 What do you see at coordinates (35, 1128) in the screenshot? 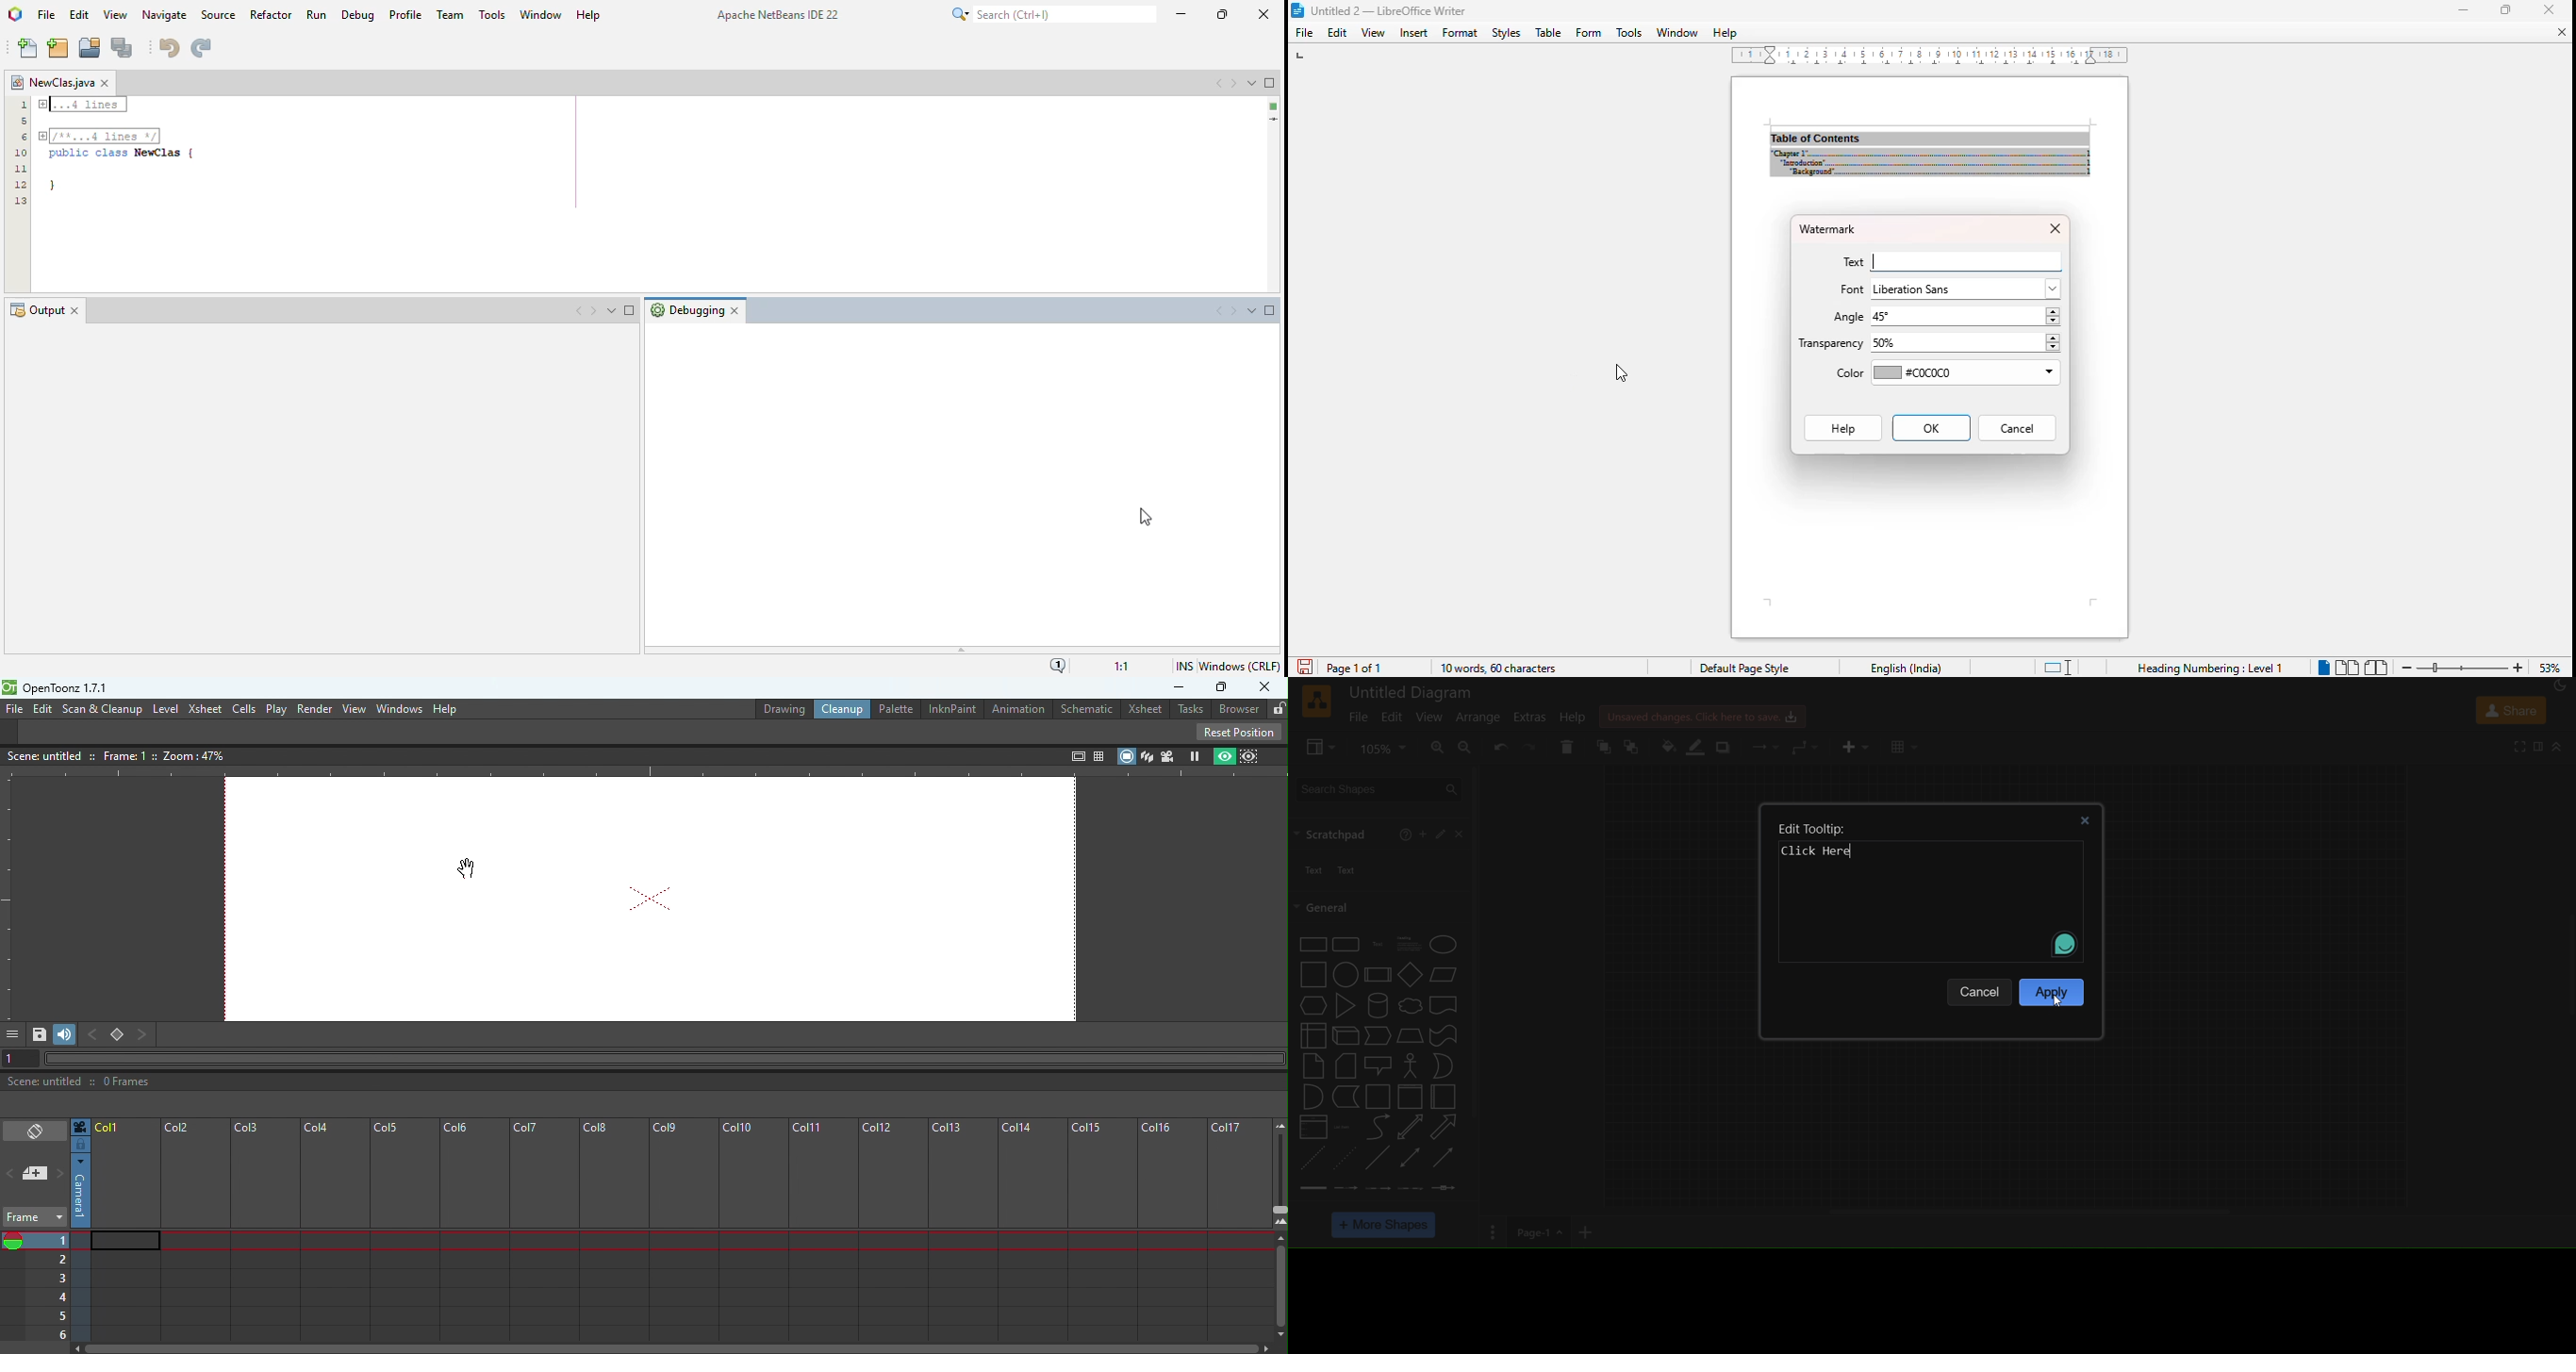
I see `Toggle Xsheet/Timeline` at bounding box center [35, 1128].